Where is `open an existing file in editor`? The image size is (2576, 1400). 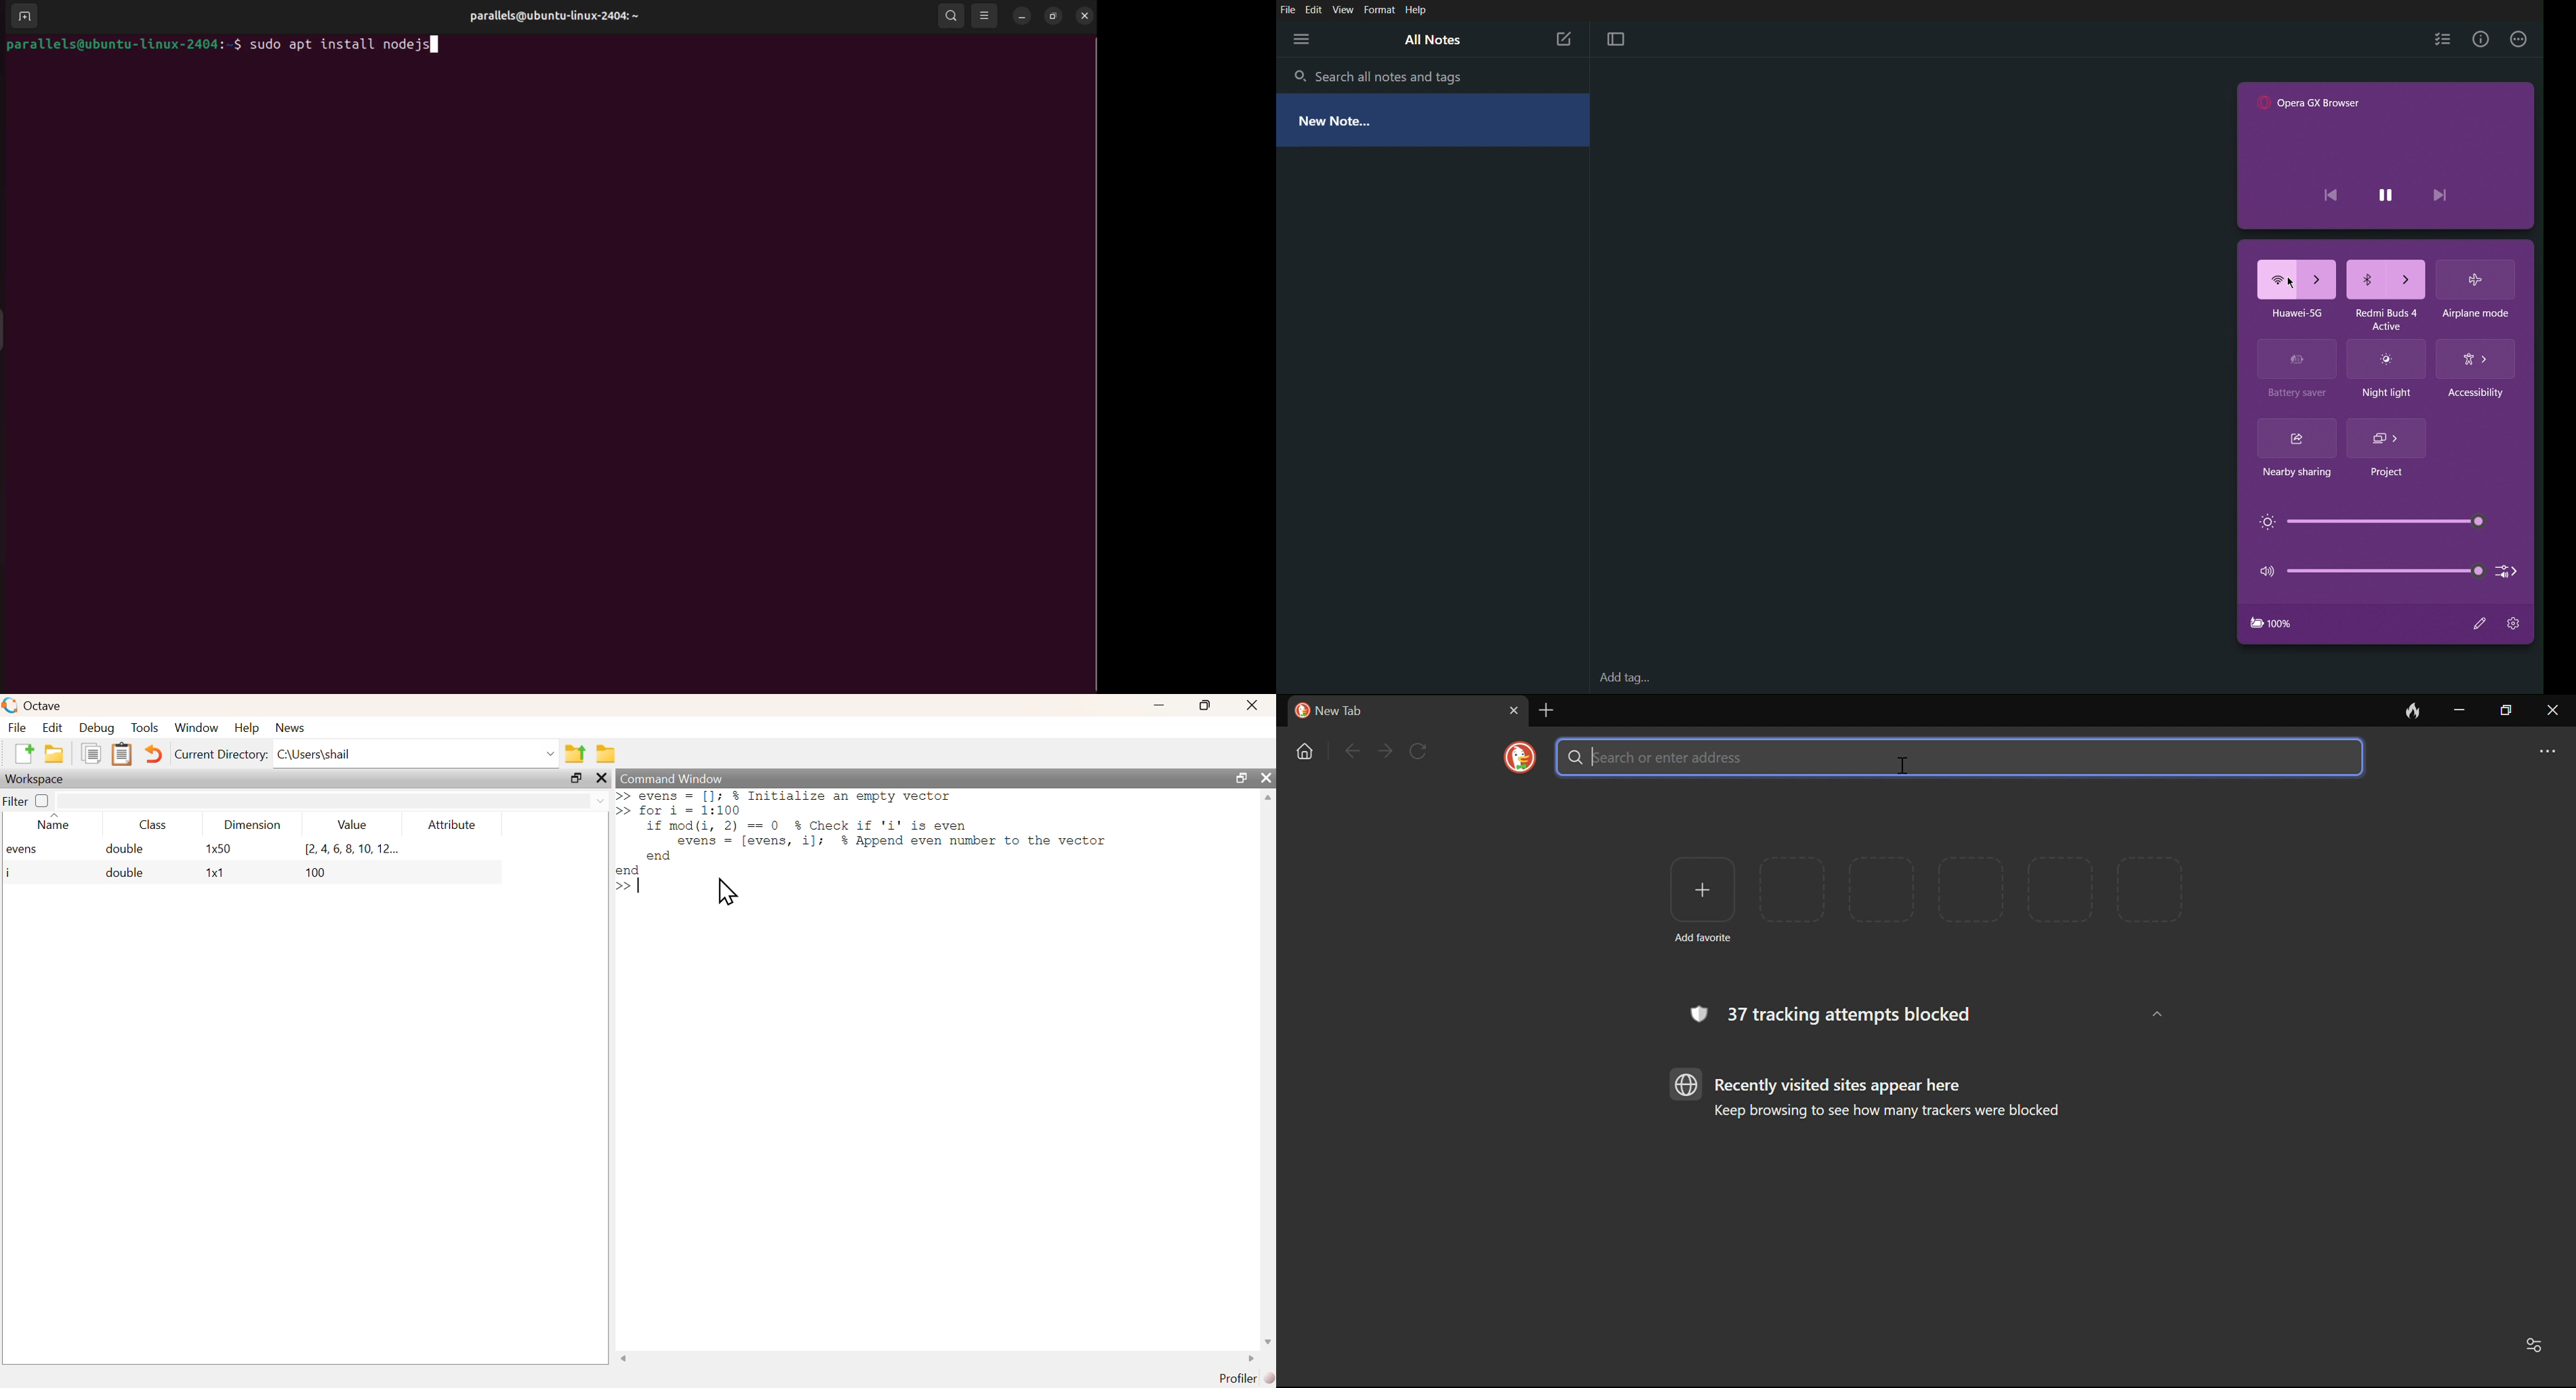 open an existing file in editor is located at coordinates (54, 753).